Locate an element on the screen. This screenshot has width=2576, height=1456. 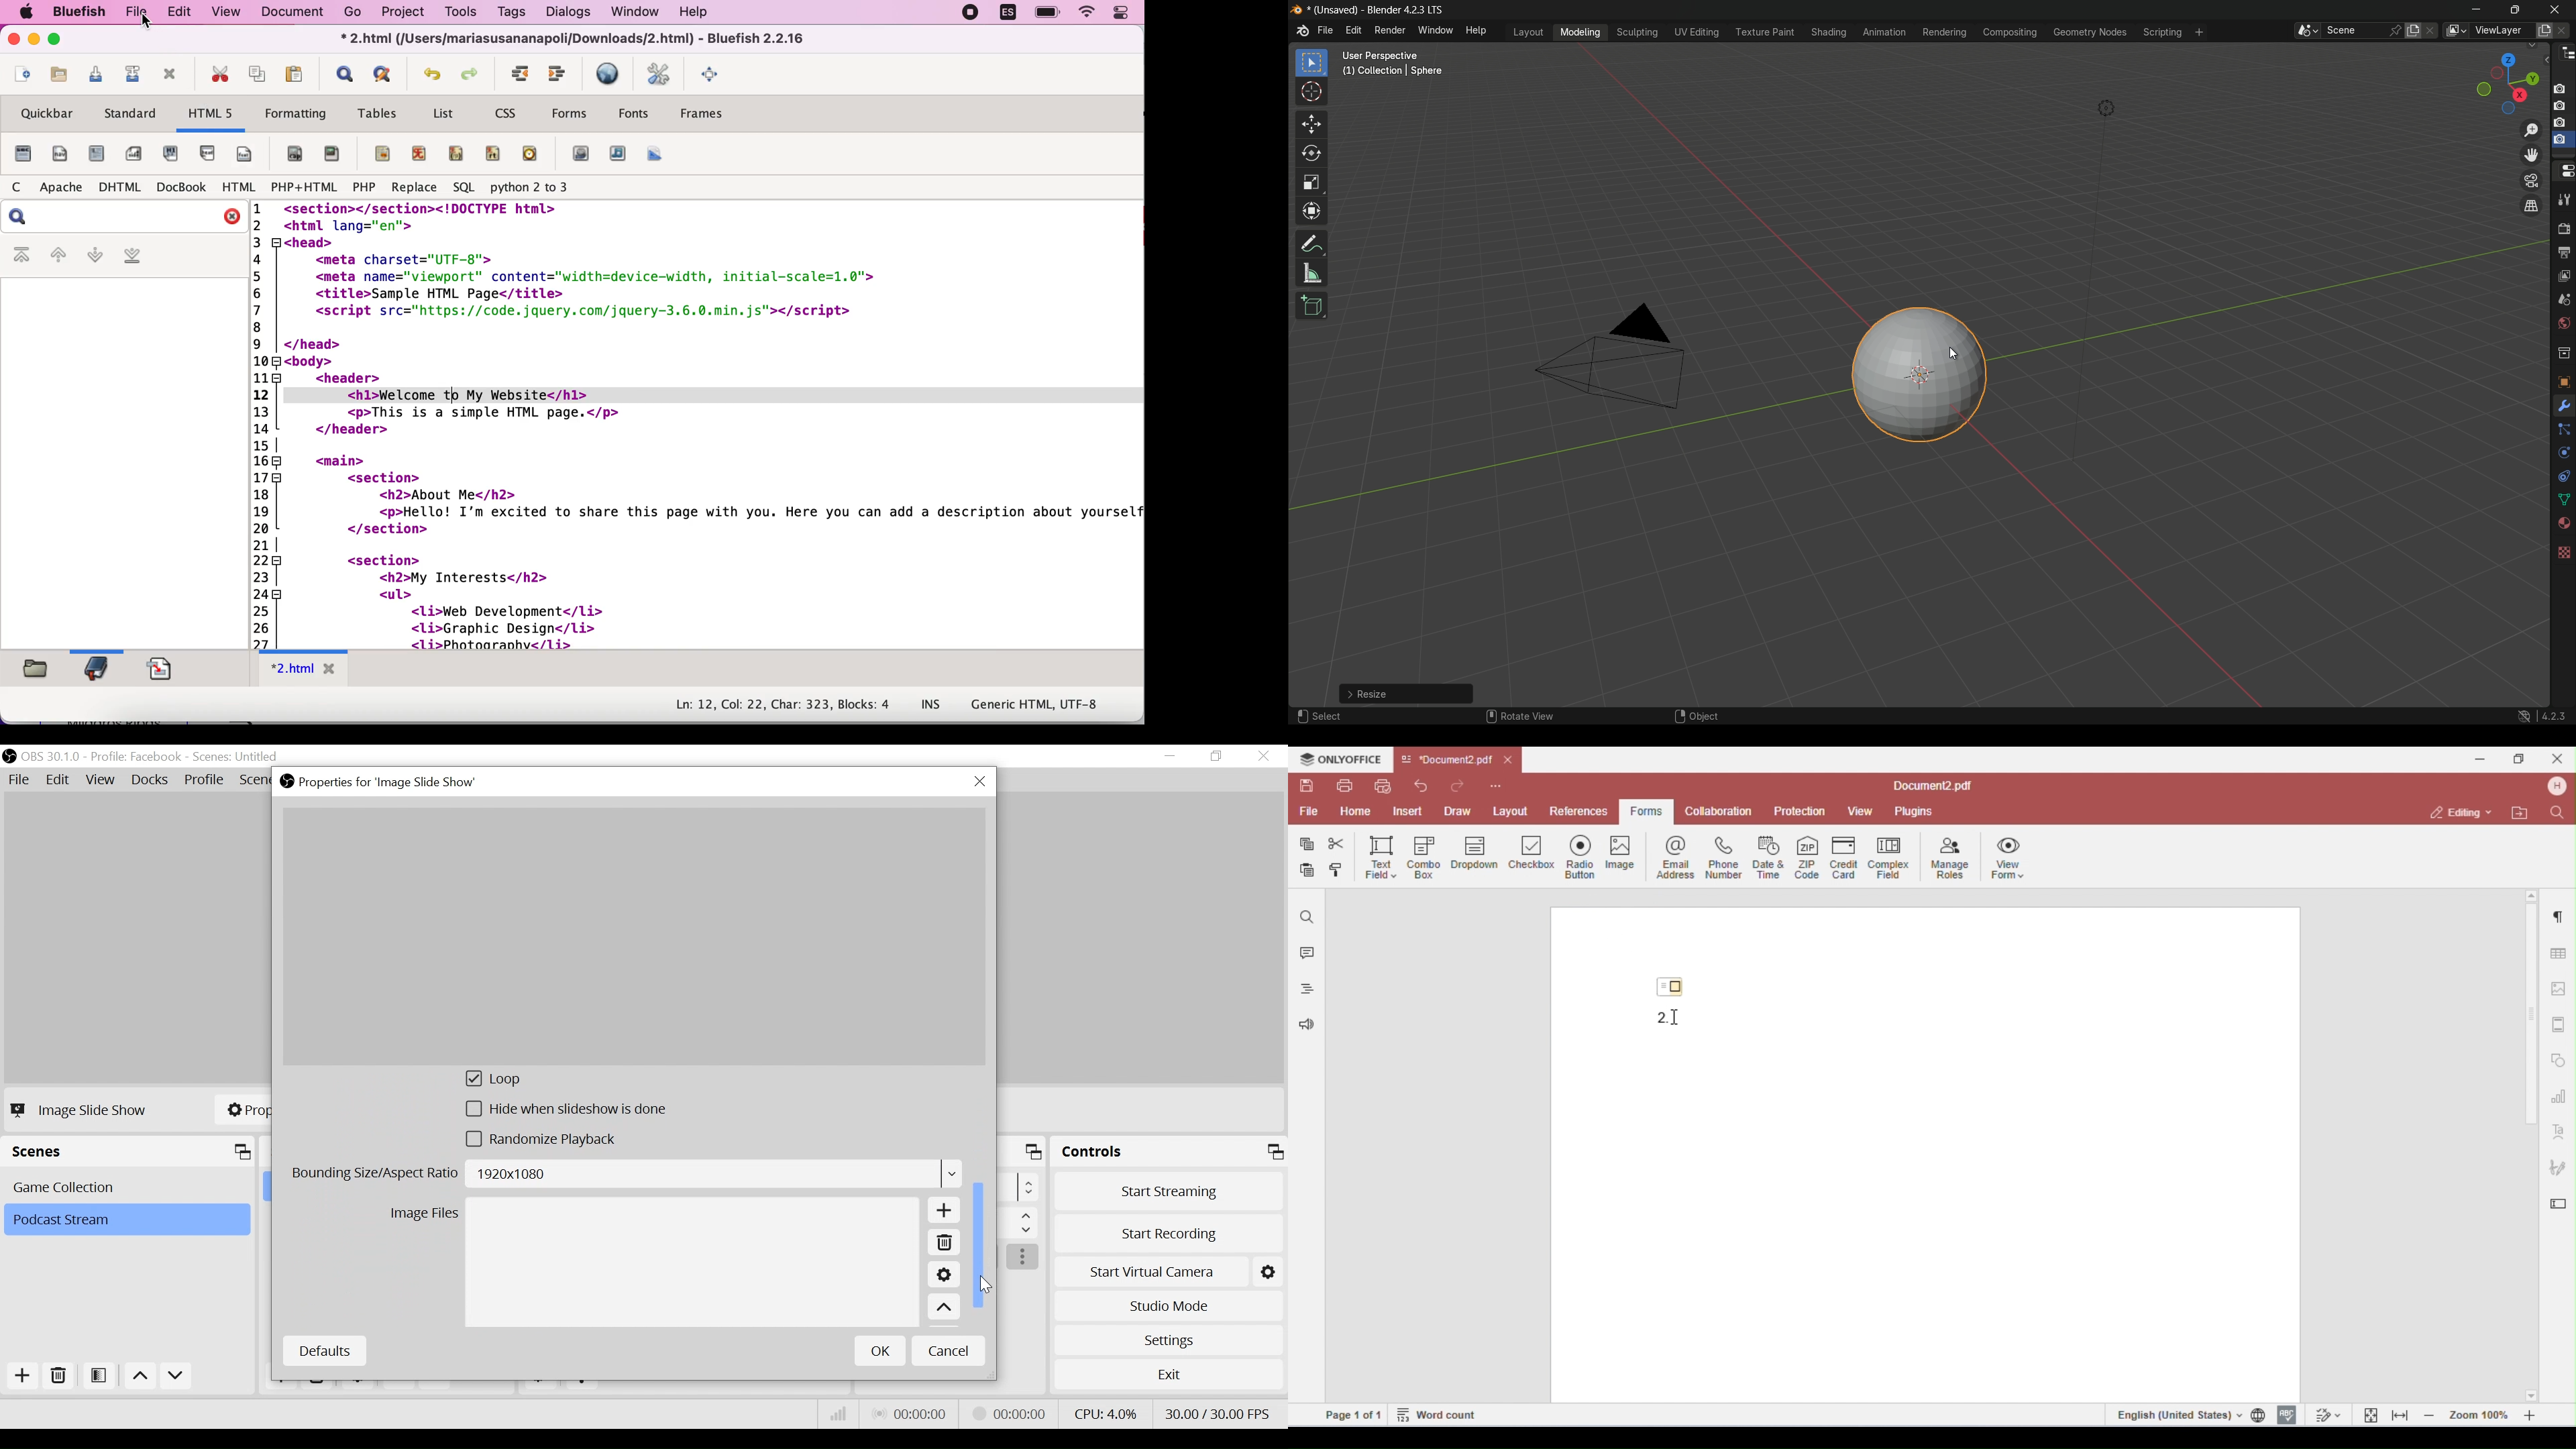
OBS Desktop Icon is located at coordinates (9, 756).